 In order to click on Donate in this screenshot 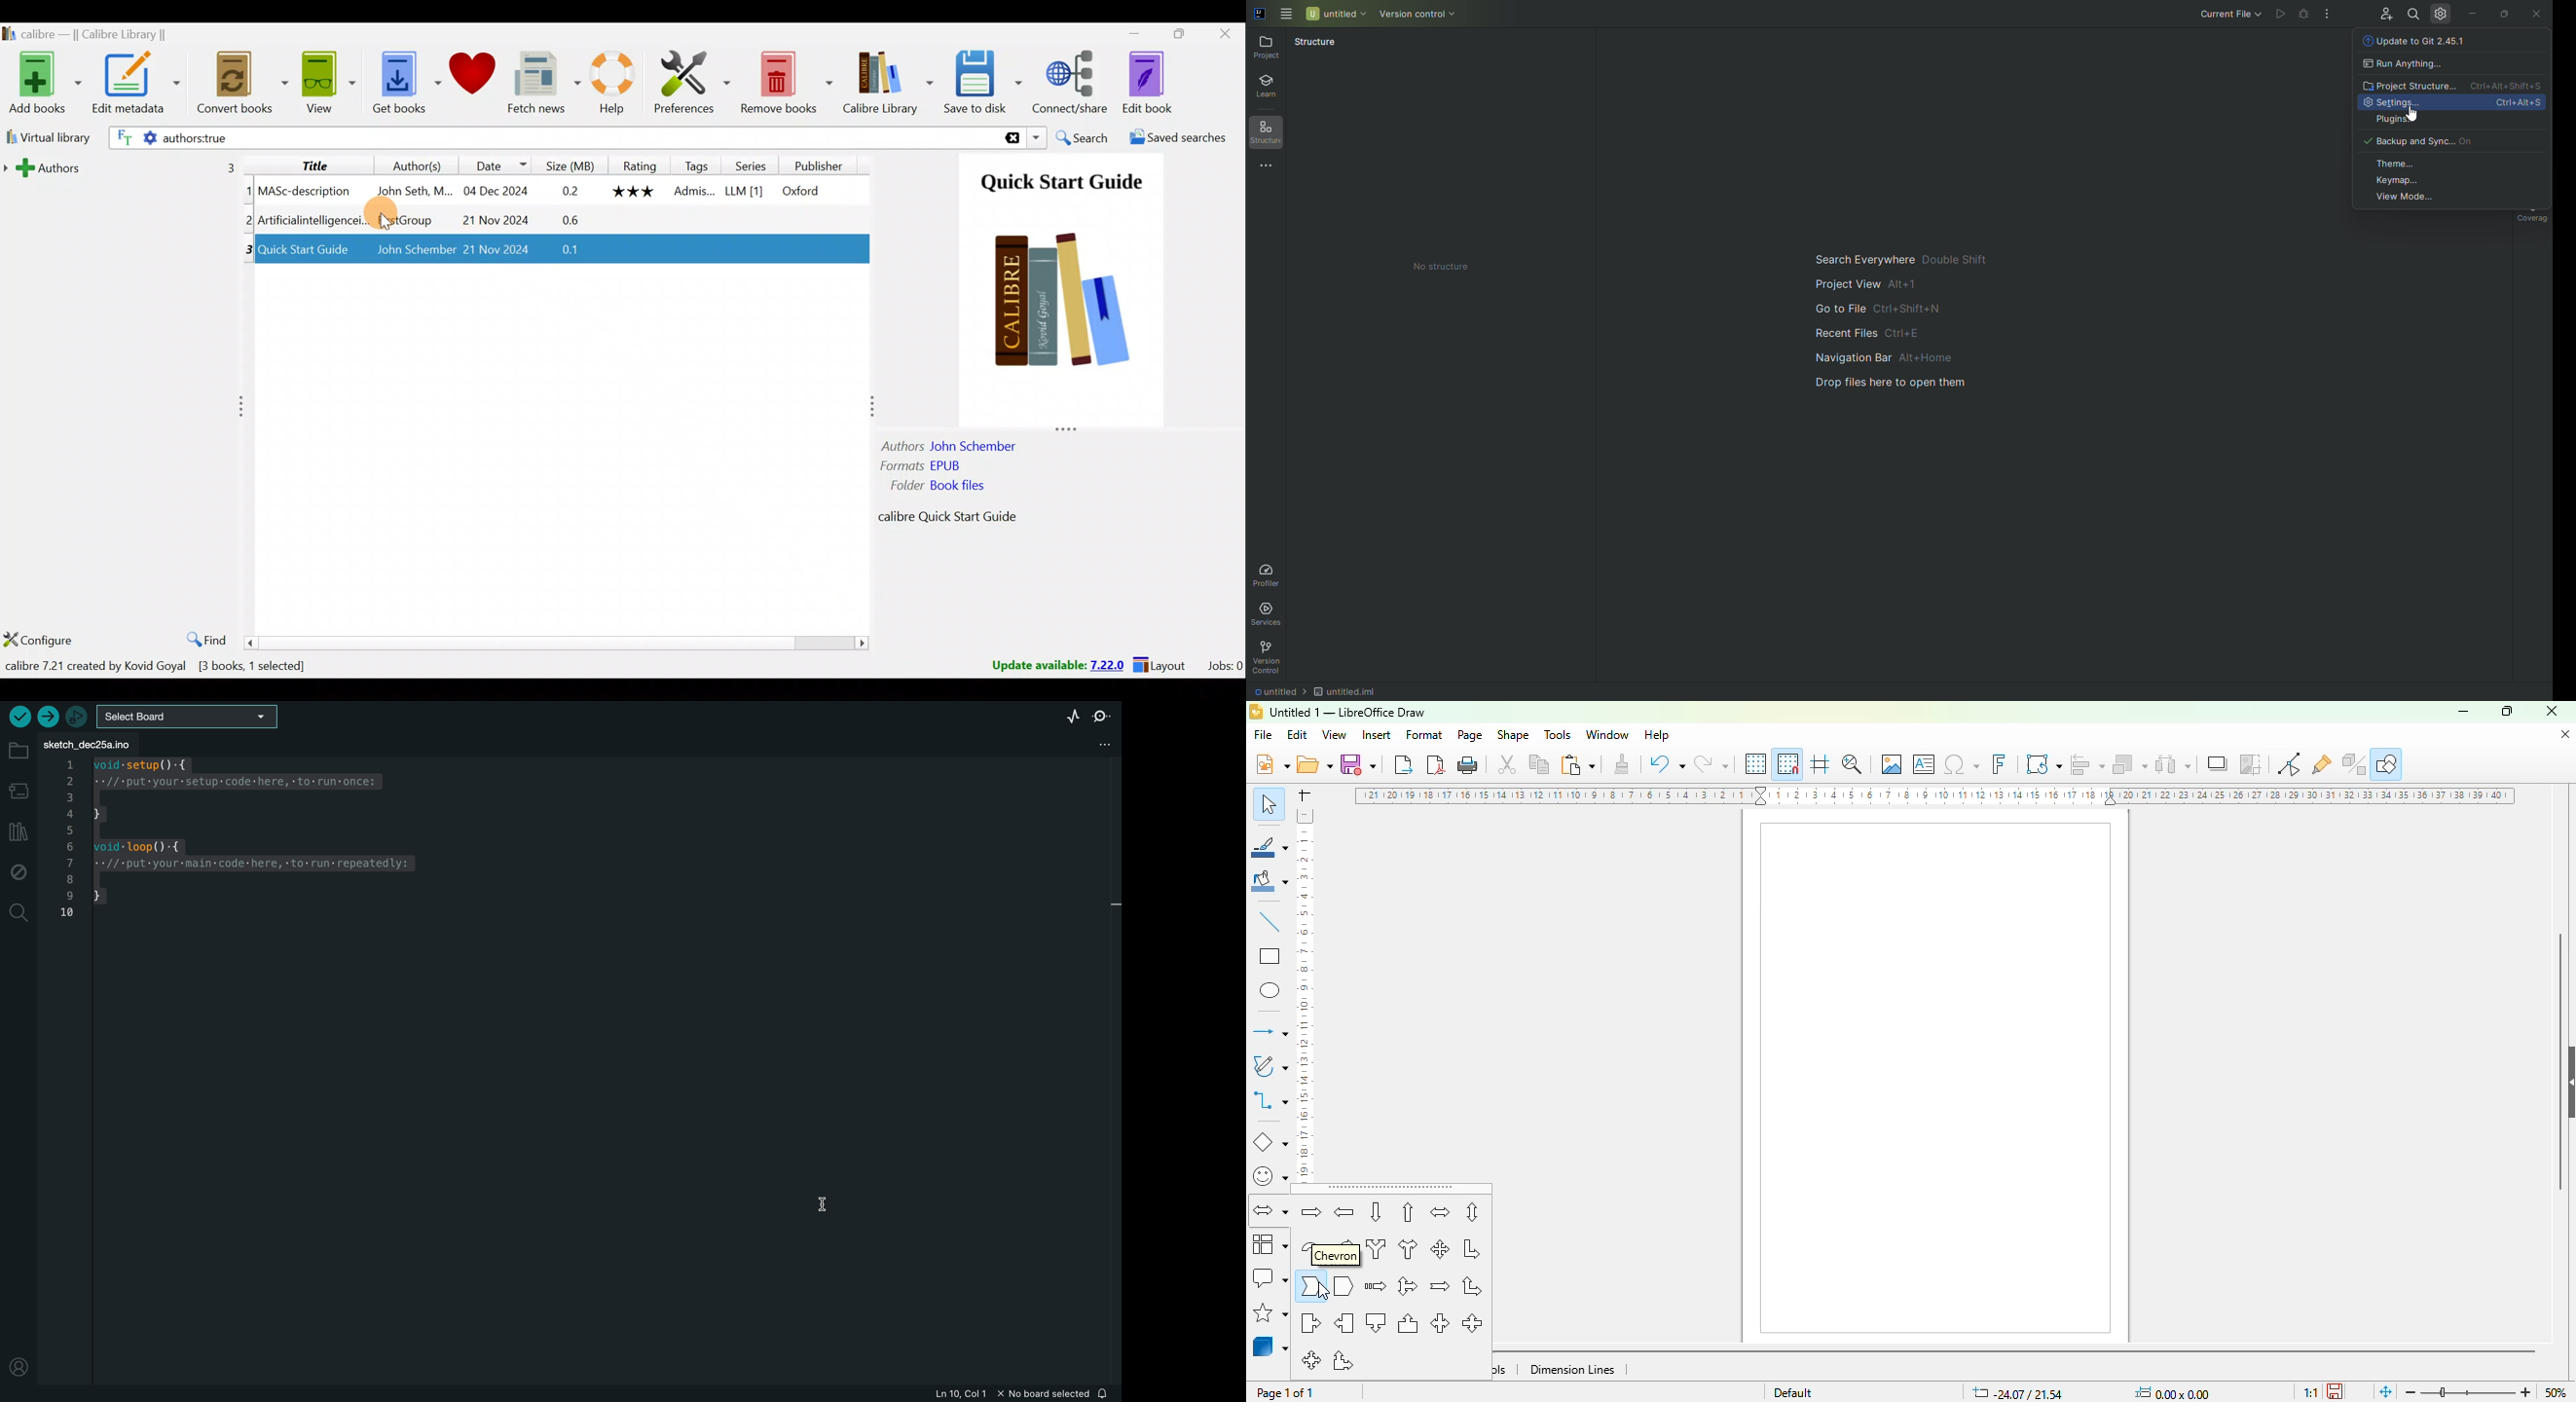, I will do `click(467, 80)`.